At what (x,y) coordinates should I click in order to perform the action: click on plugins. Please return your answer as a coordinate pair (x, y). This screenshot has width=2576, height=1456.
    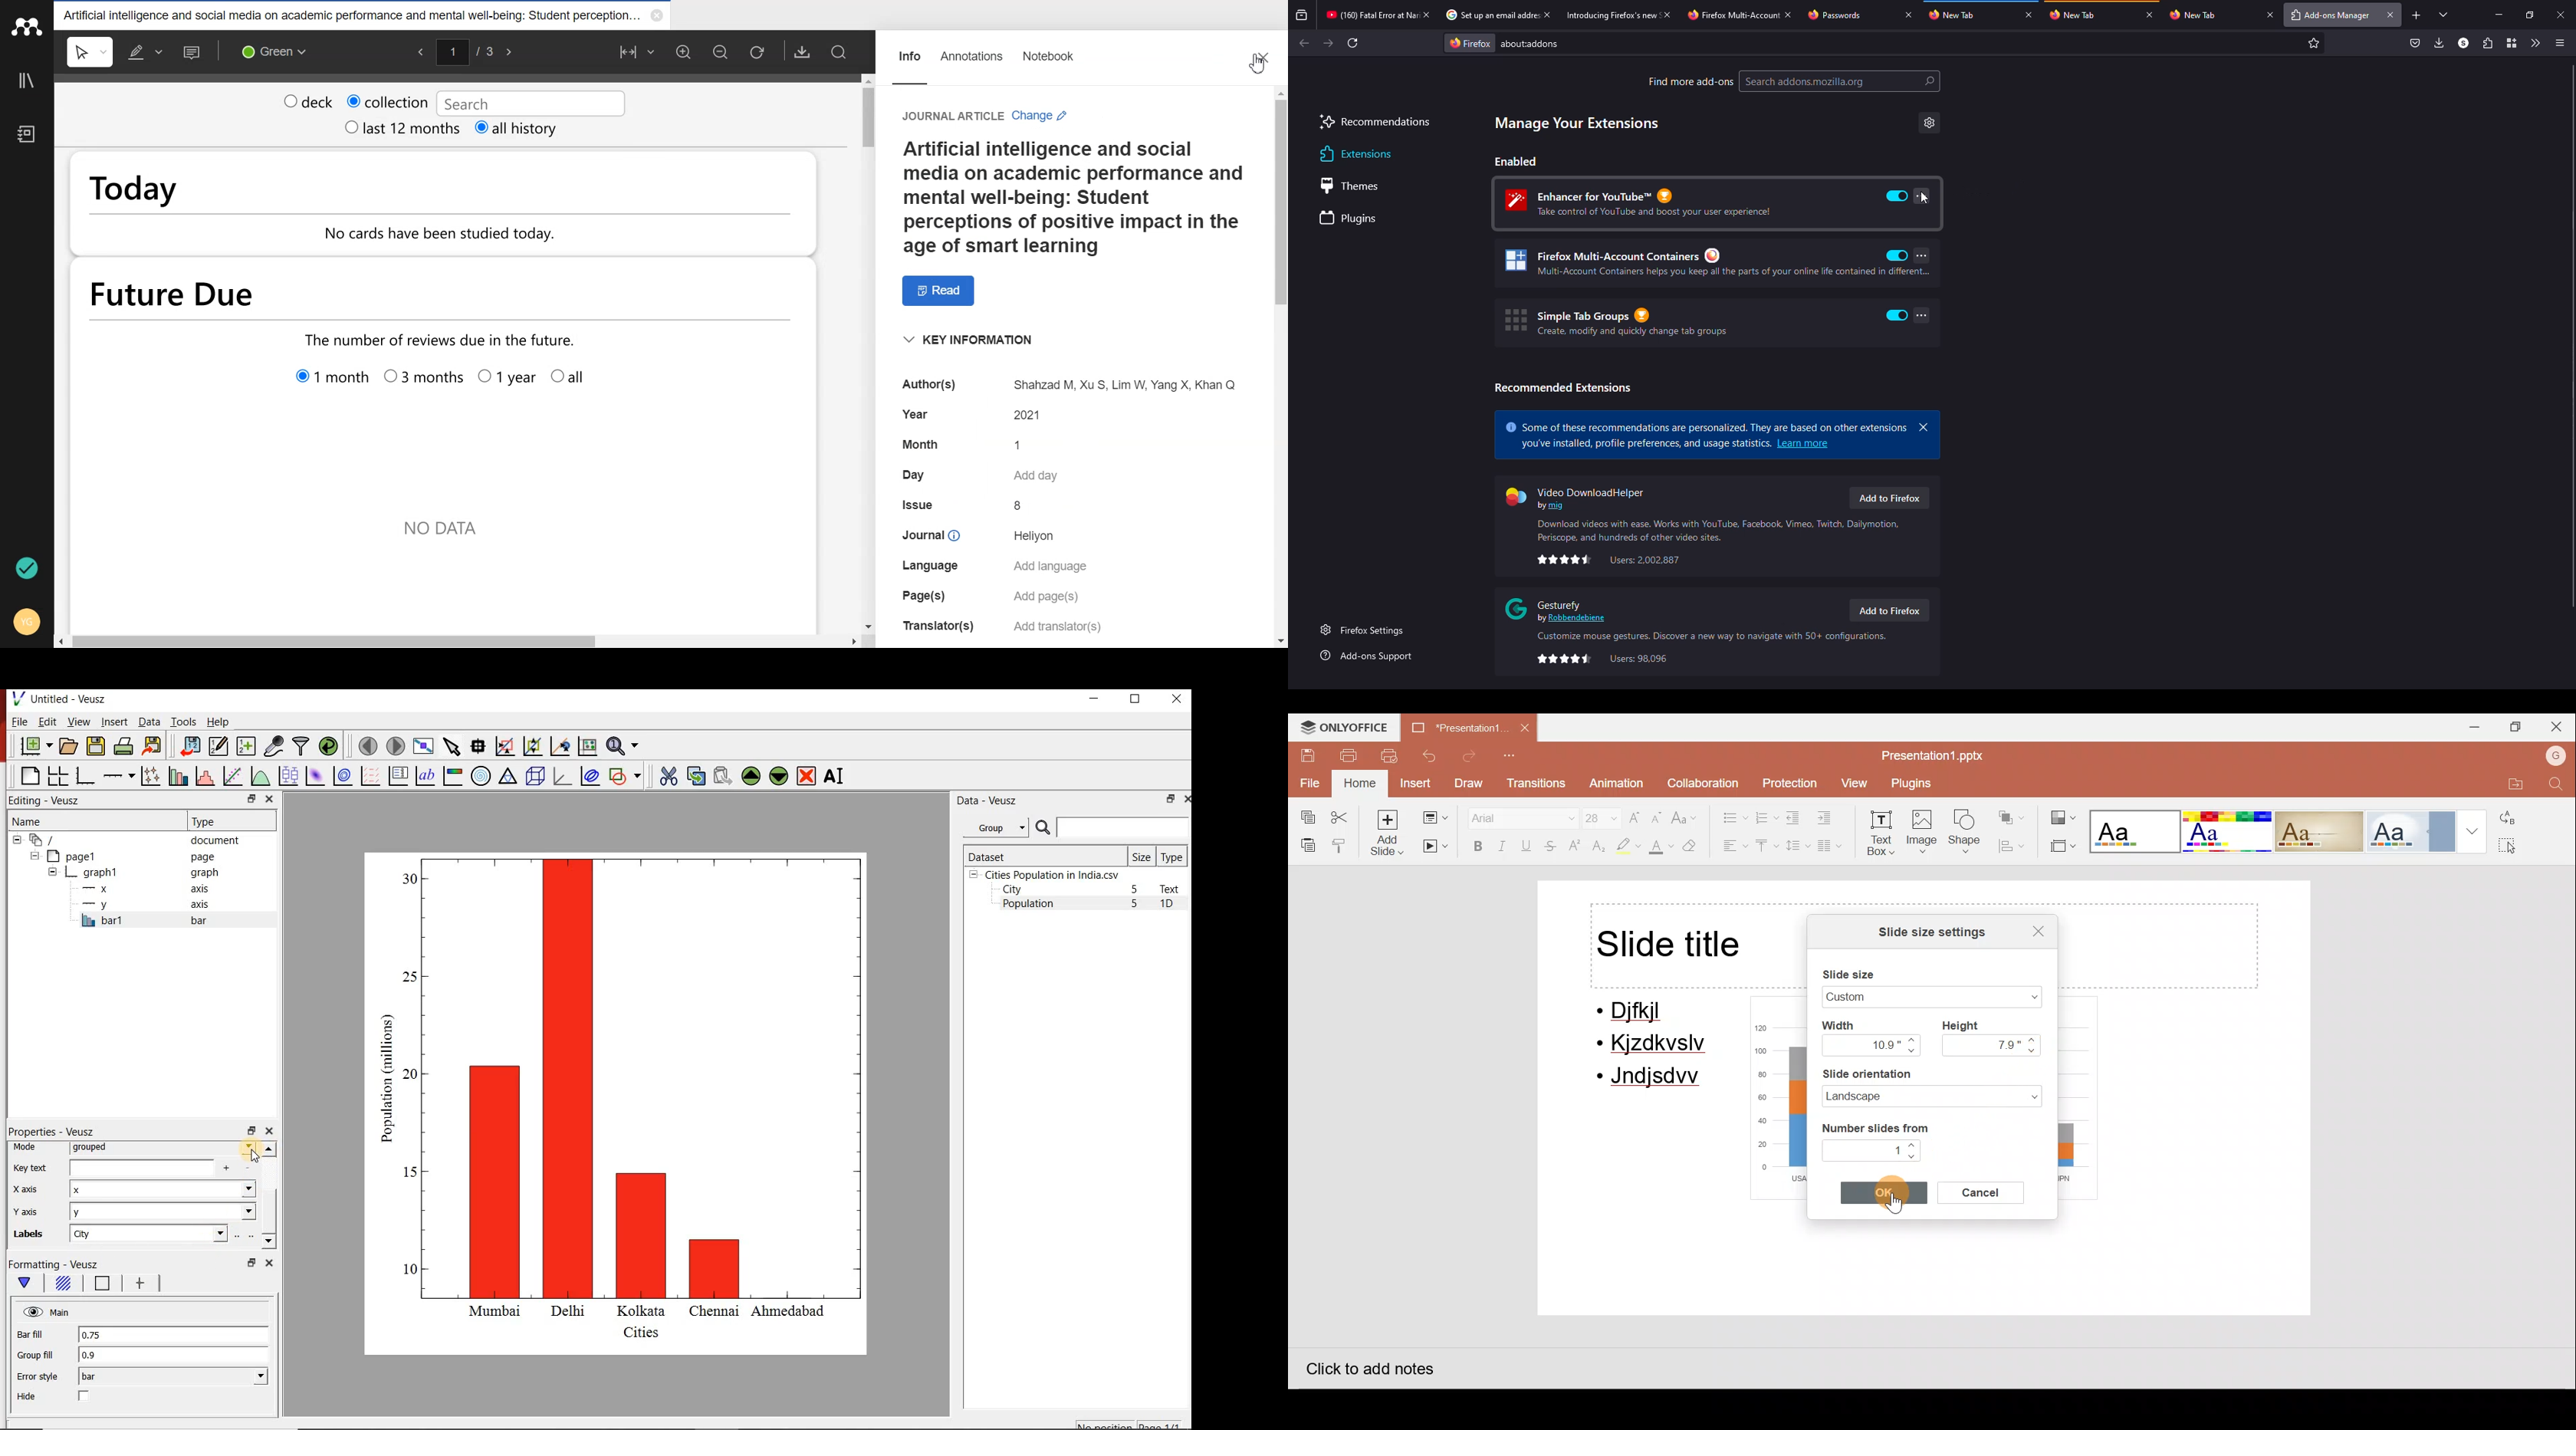
    Looking at the image, I should click on (1351, 219).